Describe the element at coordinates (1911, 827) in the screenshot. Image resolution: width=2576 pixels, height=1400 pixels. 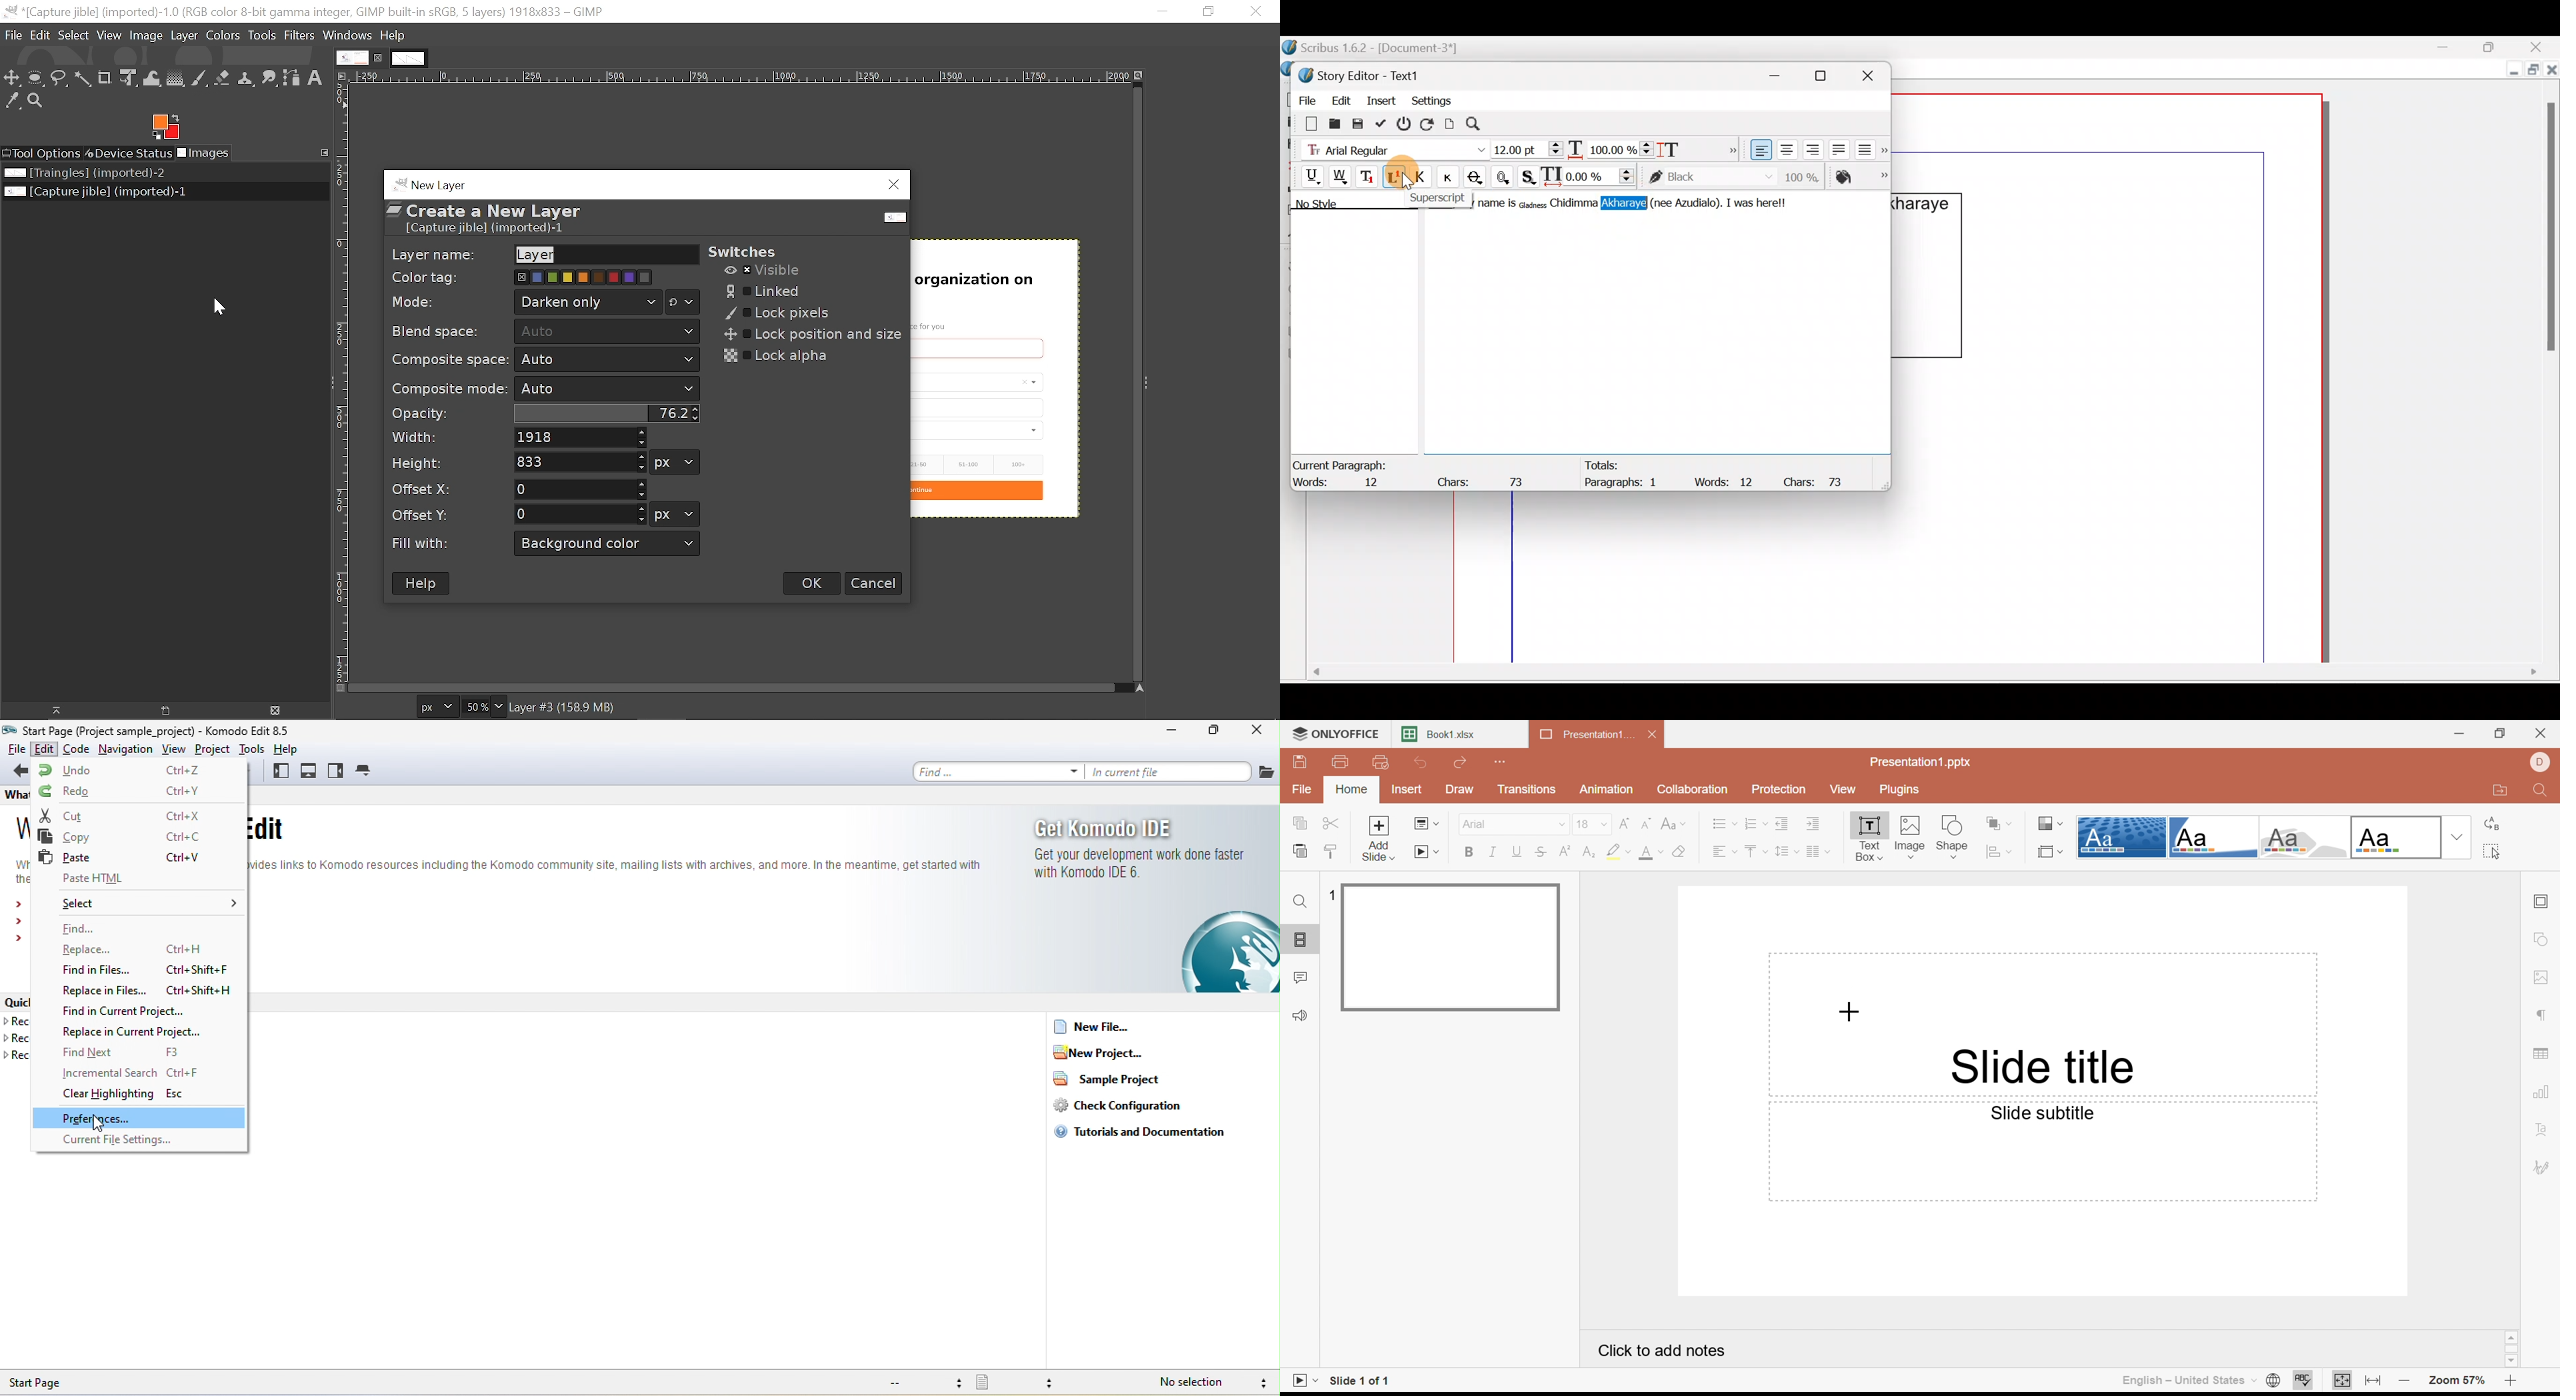
I see `Image` at that location.